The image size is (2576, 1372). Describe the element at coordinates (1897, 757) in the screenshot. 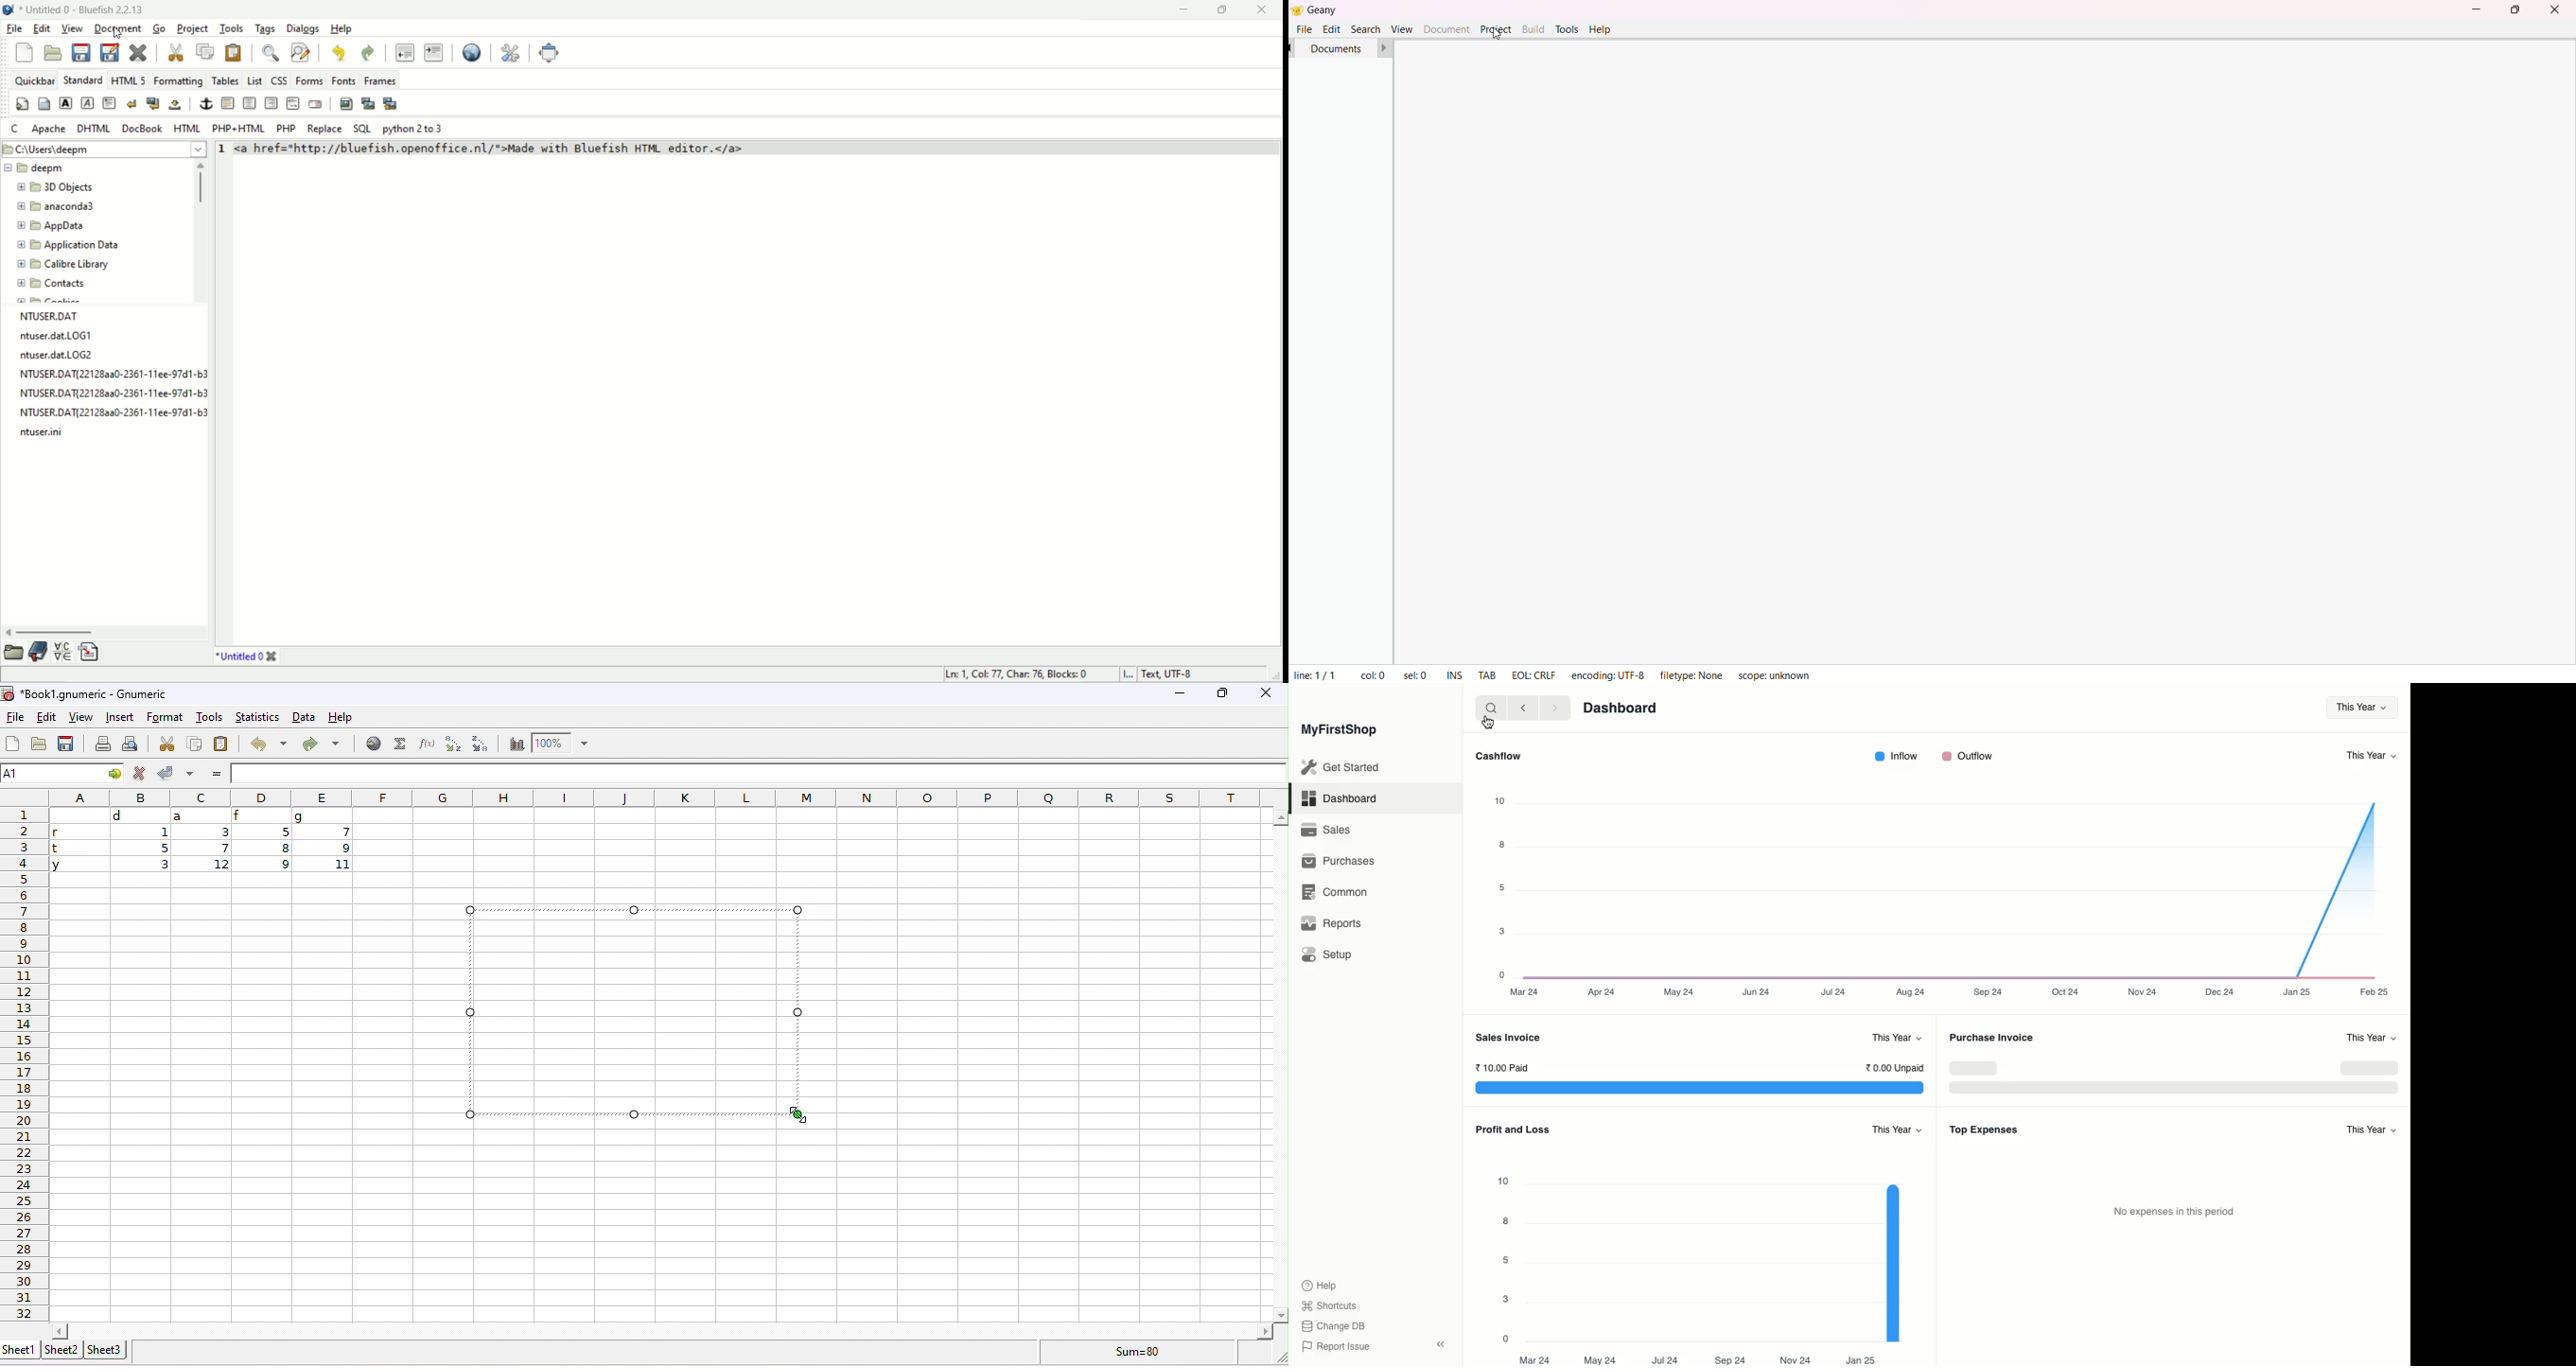

I see `Inflow` at that location.